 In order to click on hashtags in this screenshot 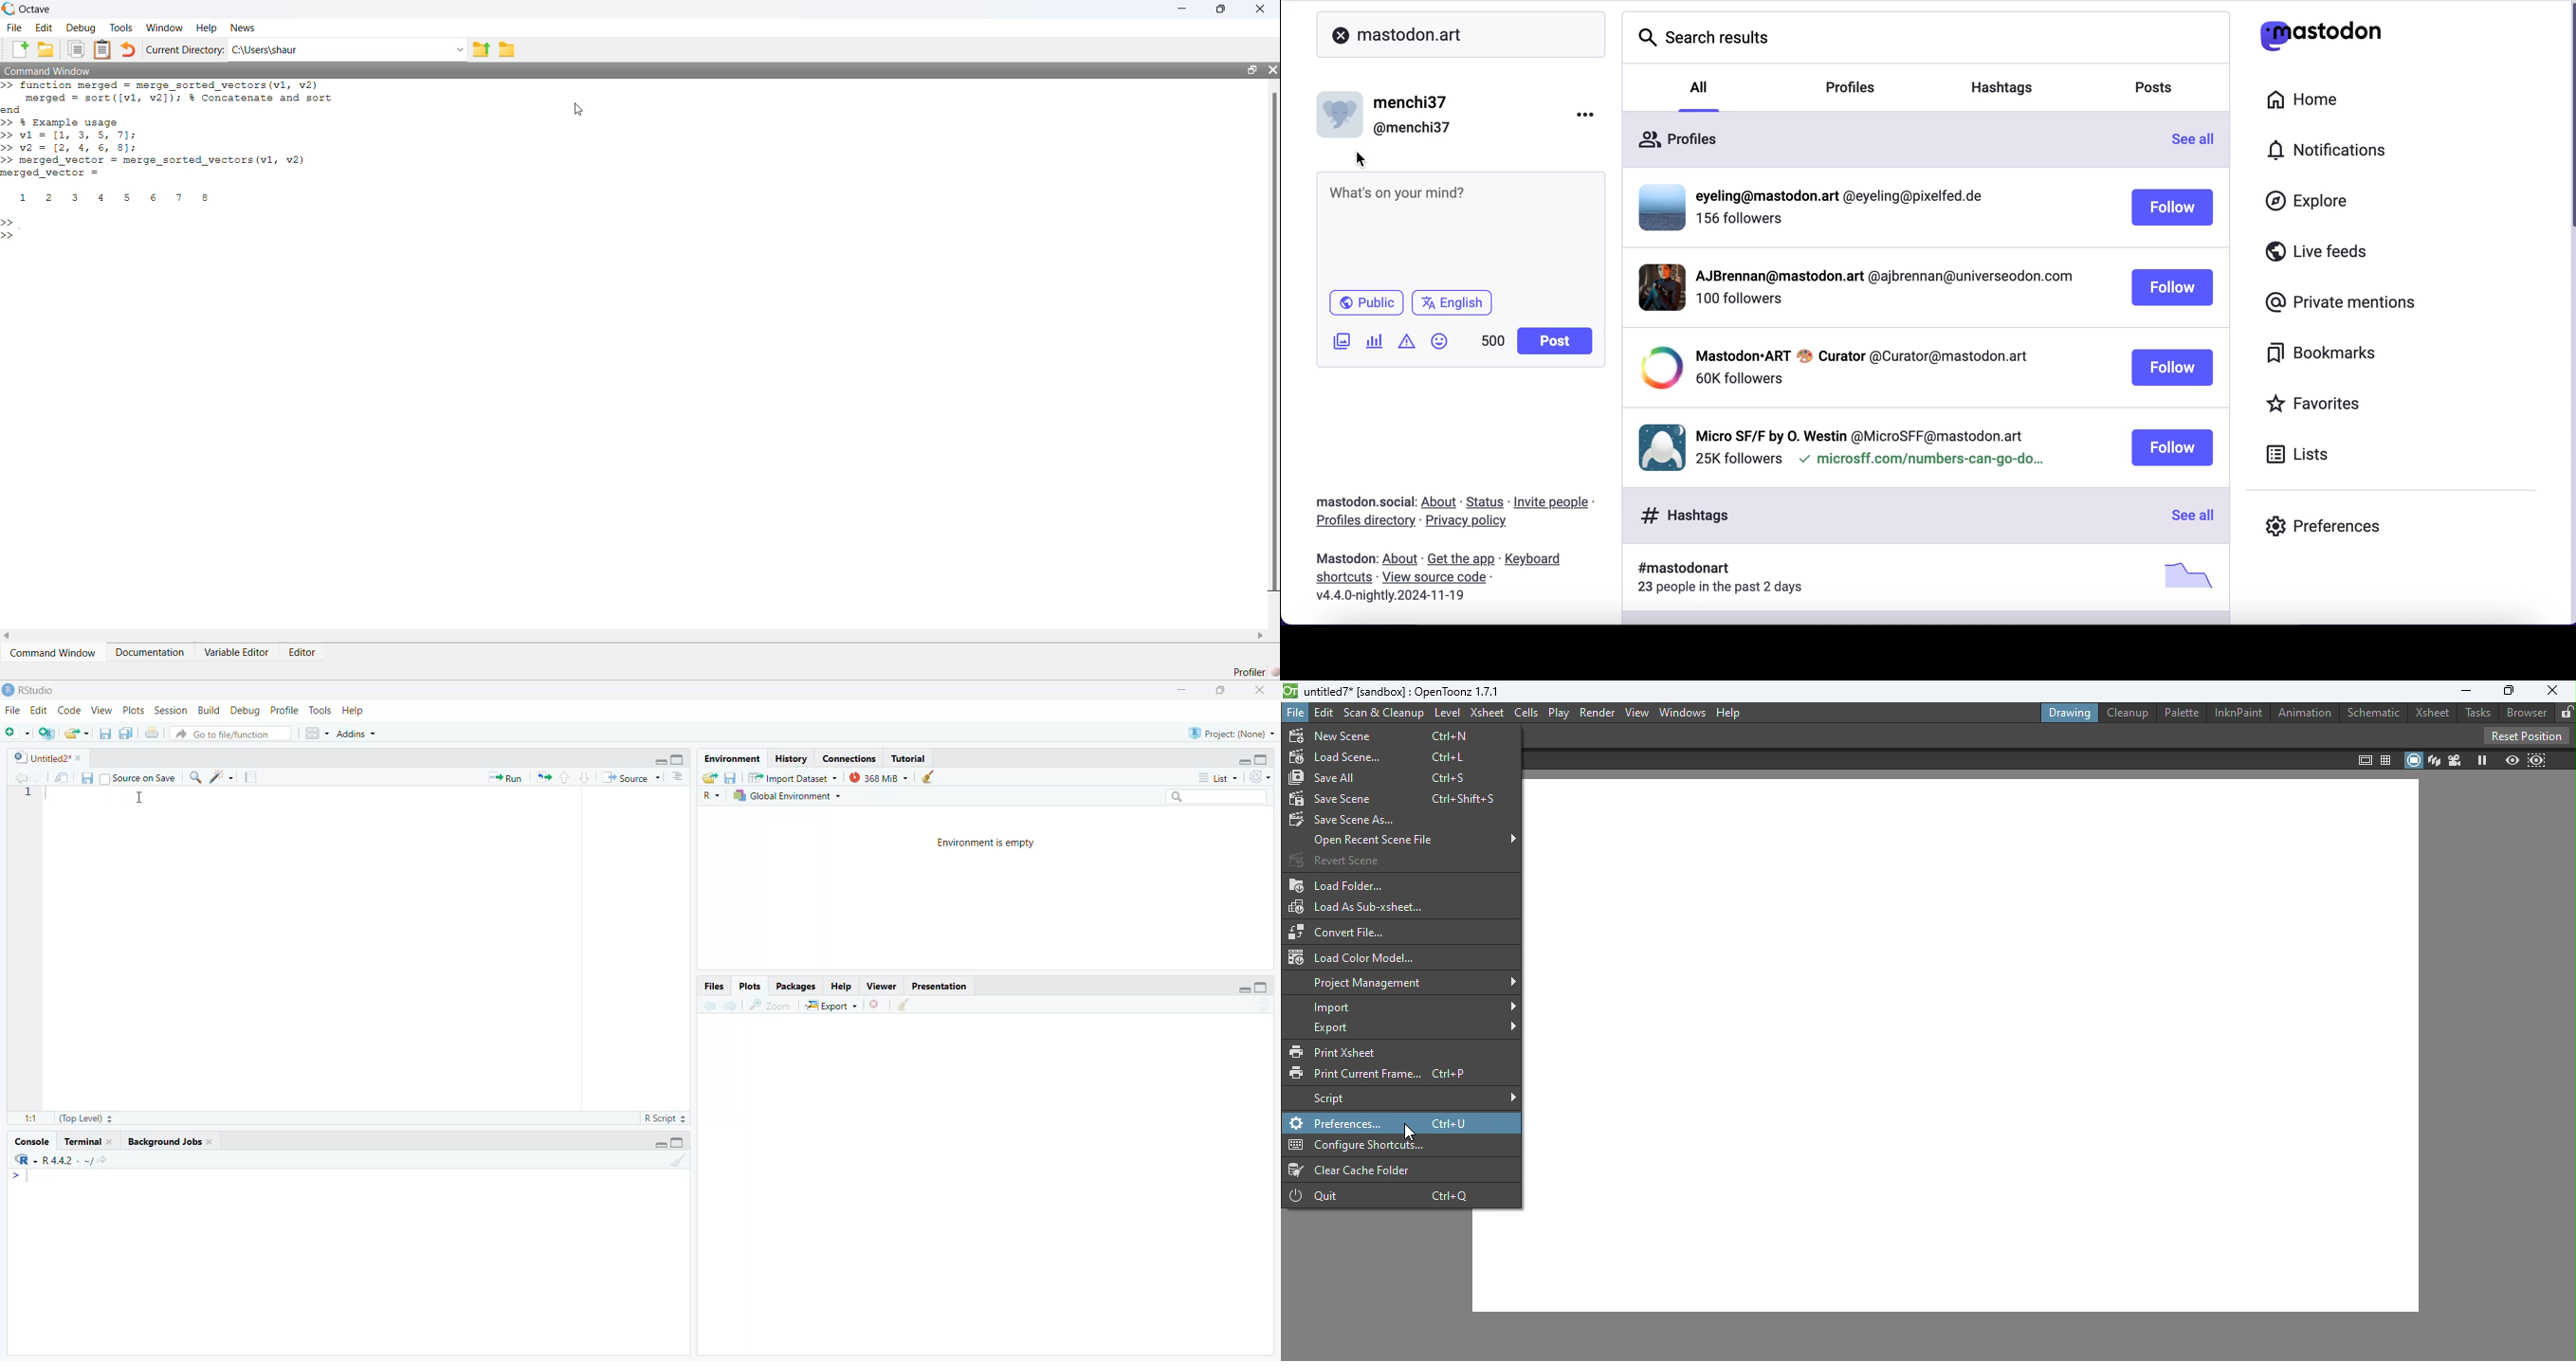, I will do `click(1690, 516)`.